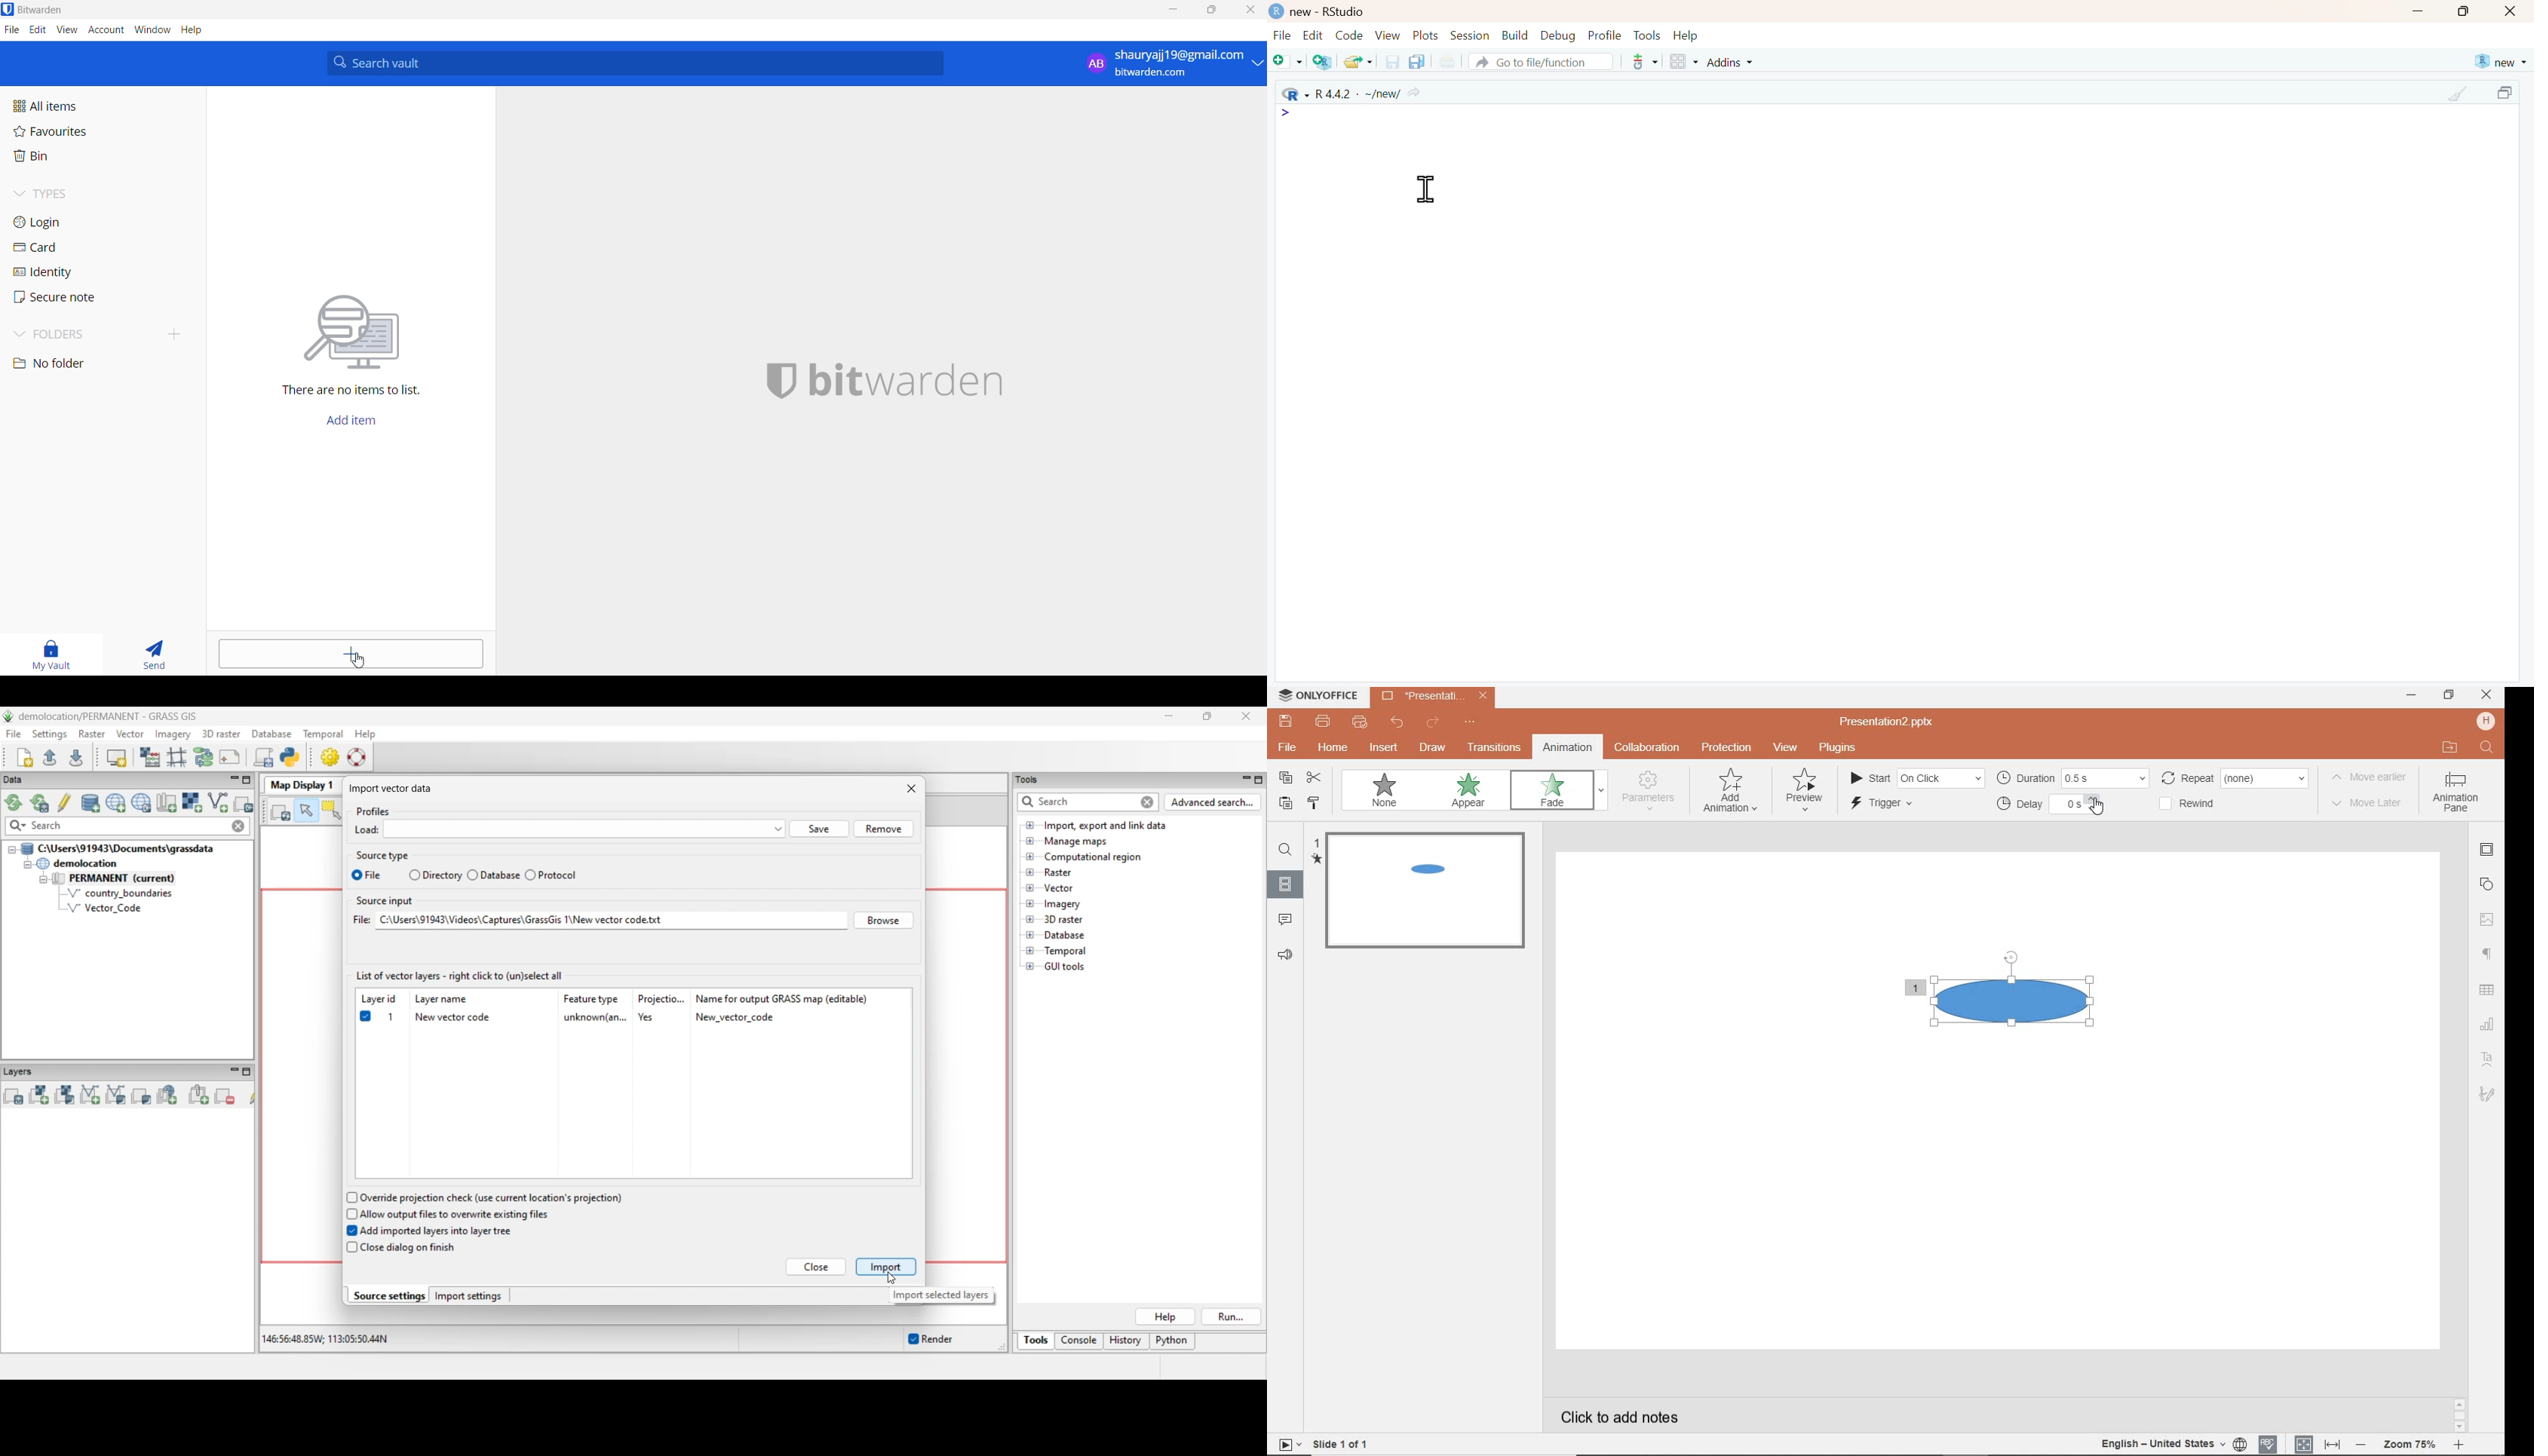  What do you see at coordinates (351, 654) in the screenshot?
I see `add entry` at bounding box center [351, 654].